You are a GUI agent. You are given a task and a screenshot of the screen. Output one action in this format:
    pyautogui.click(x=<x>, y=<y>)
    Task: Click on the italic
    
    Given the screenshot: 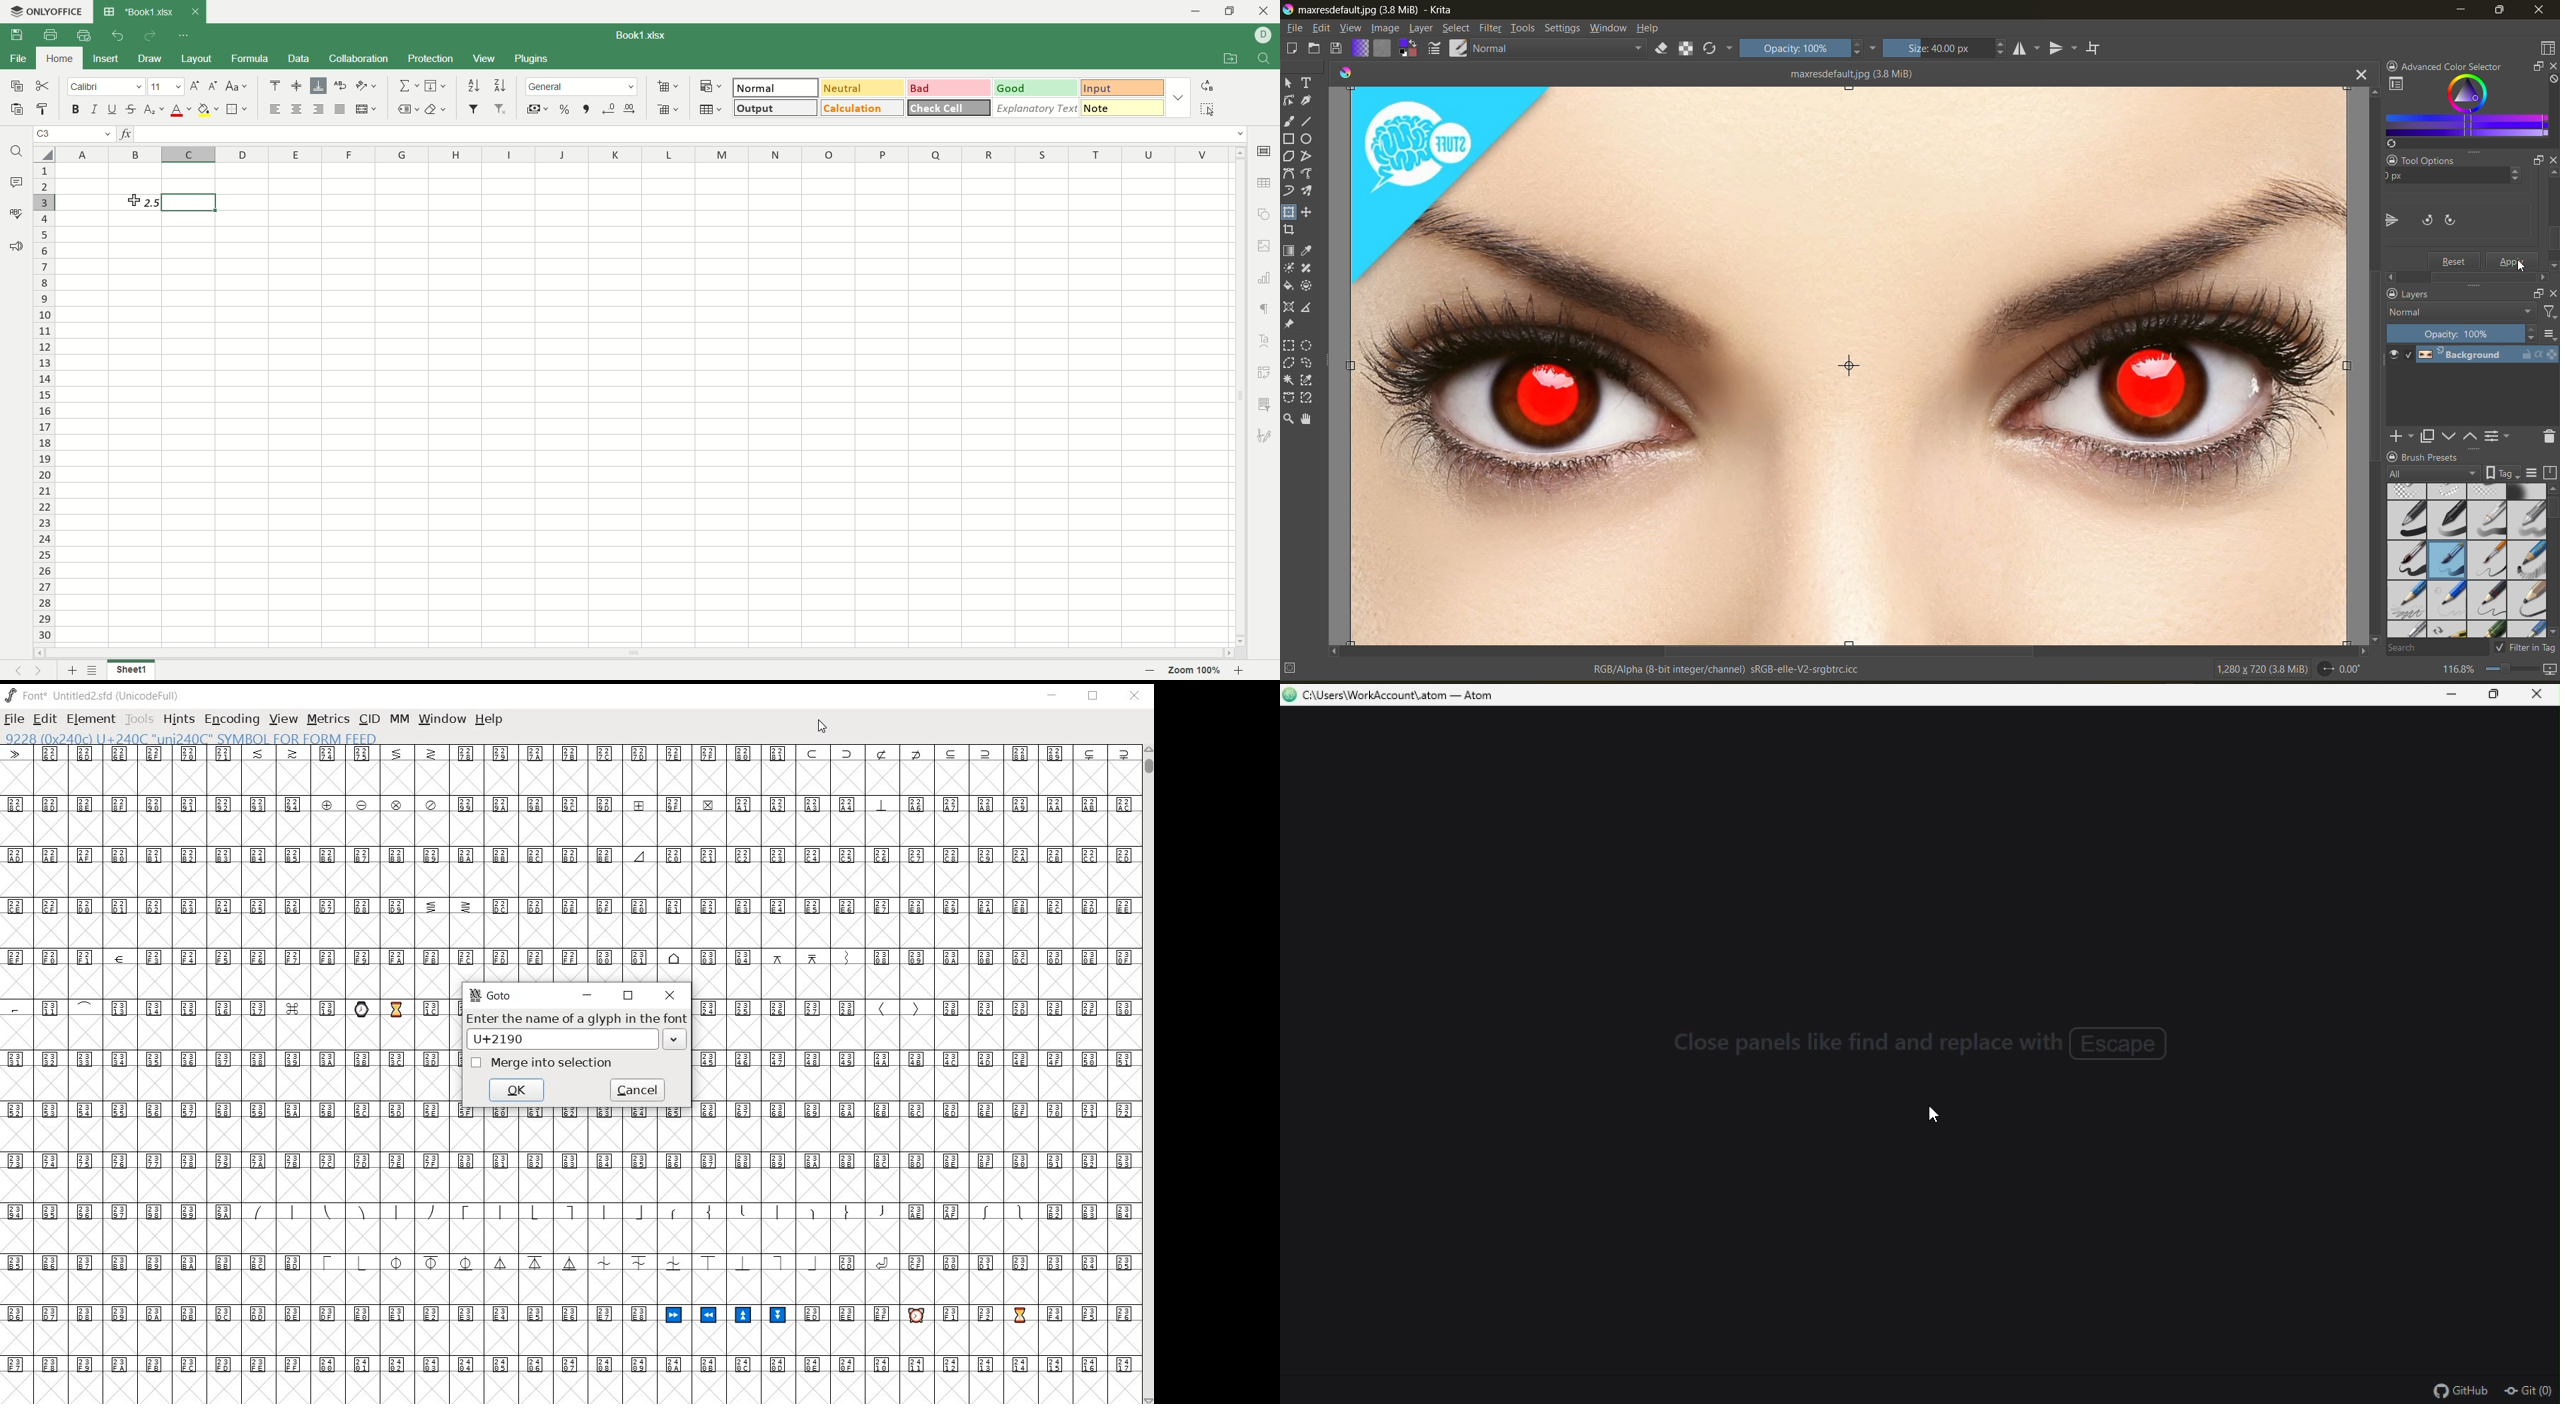 What is the action you would take?
    pyautogui.click(x=95, y=108)
    